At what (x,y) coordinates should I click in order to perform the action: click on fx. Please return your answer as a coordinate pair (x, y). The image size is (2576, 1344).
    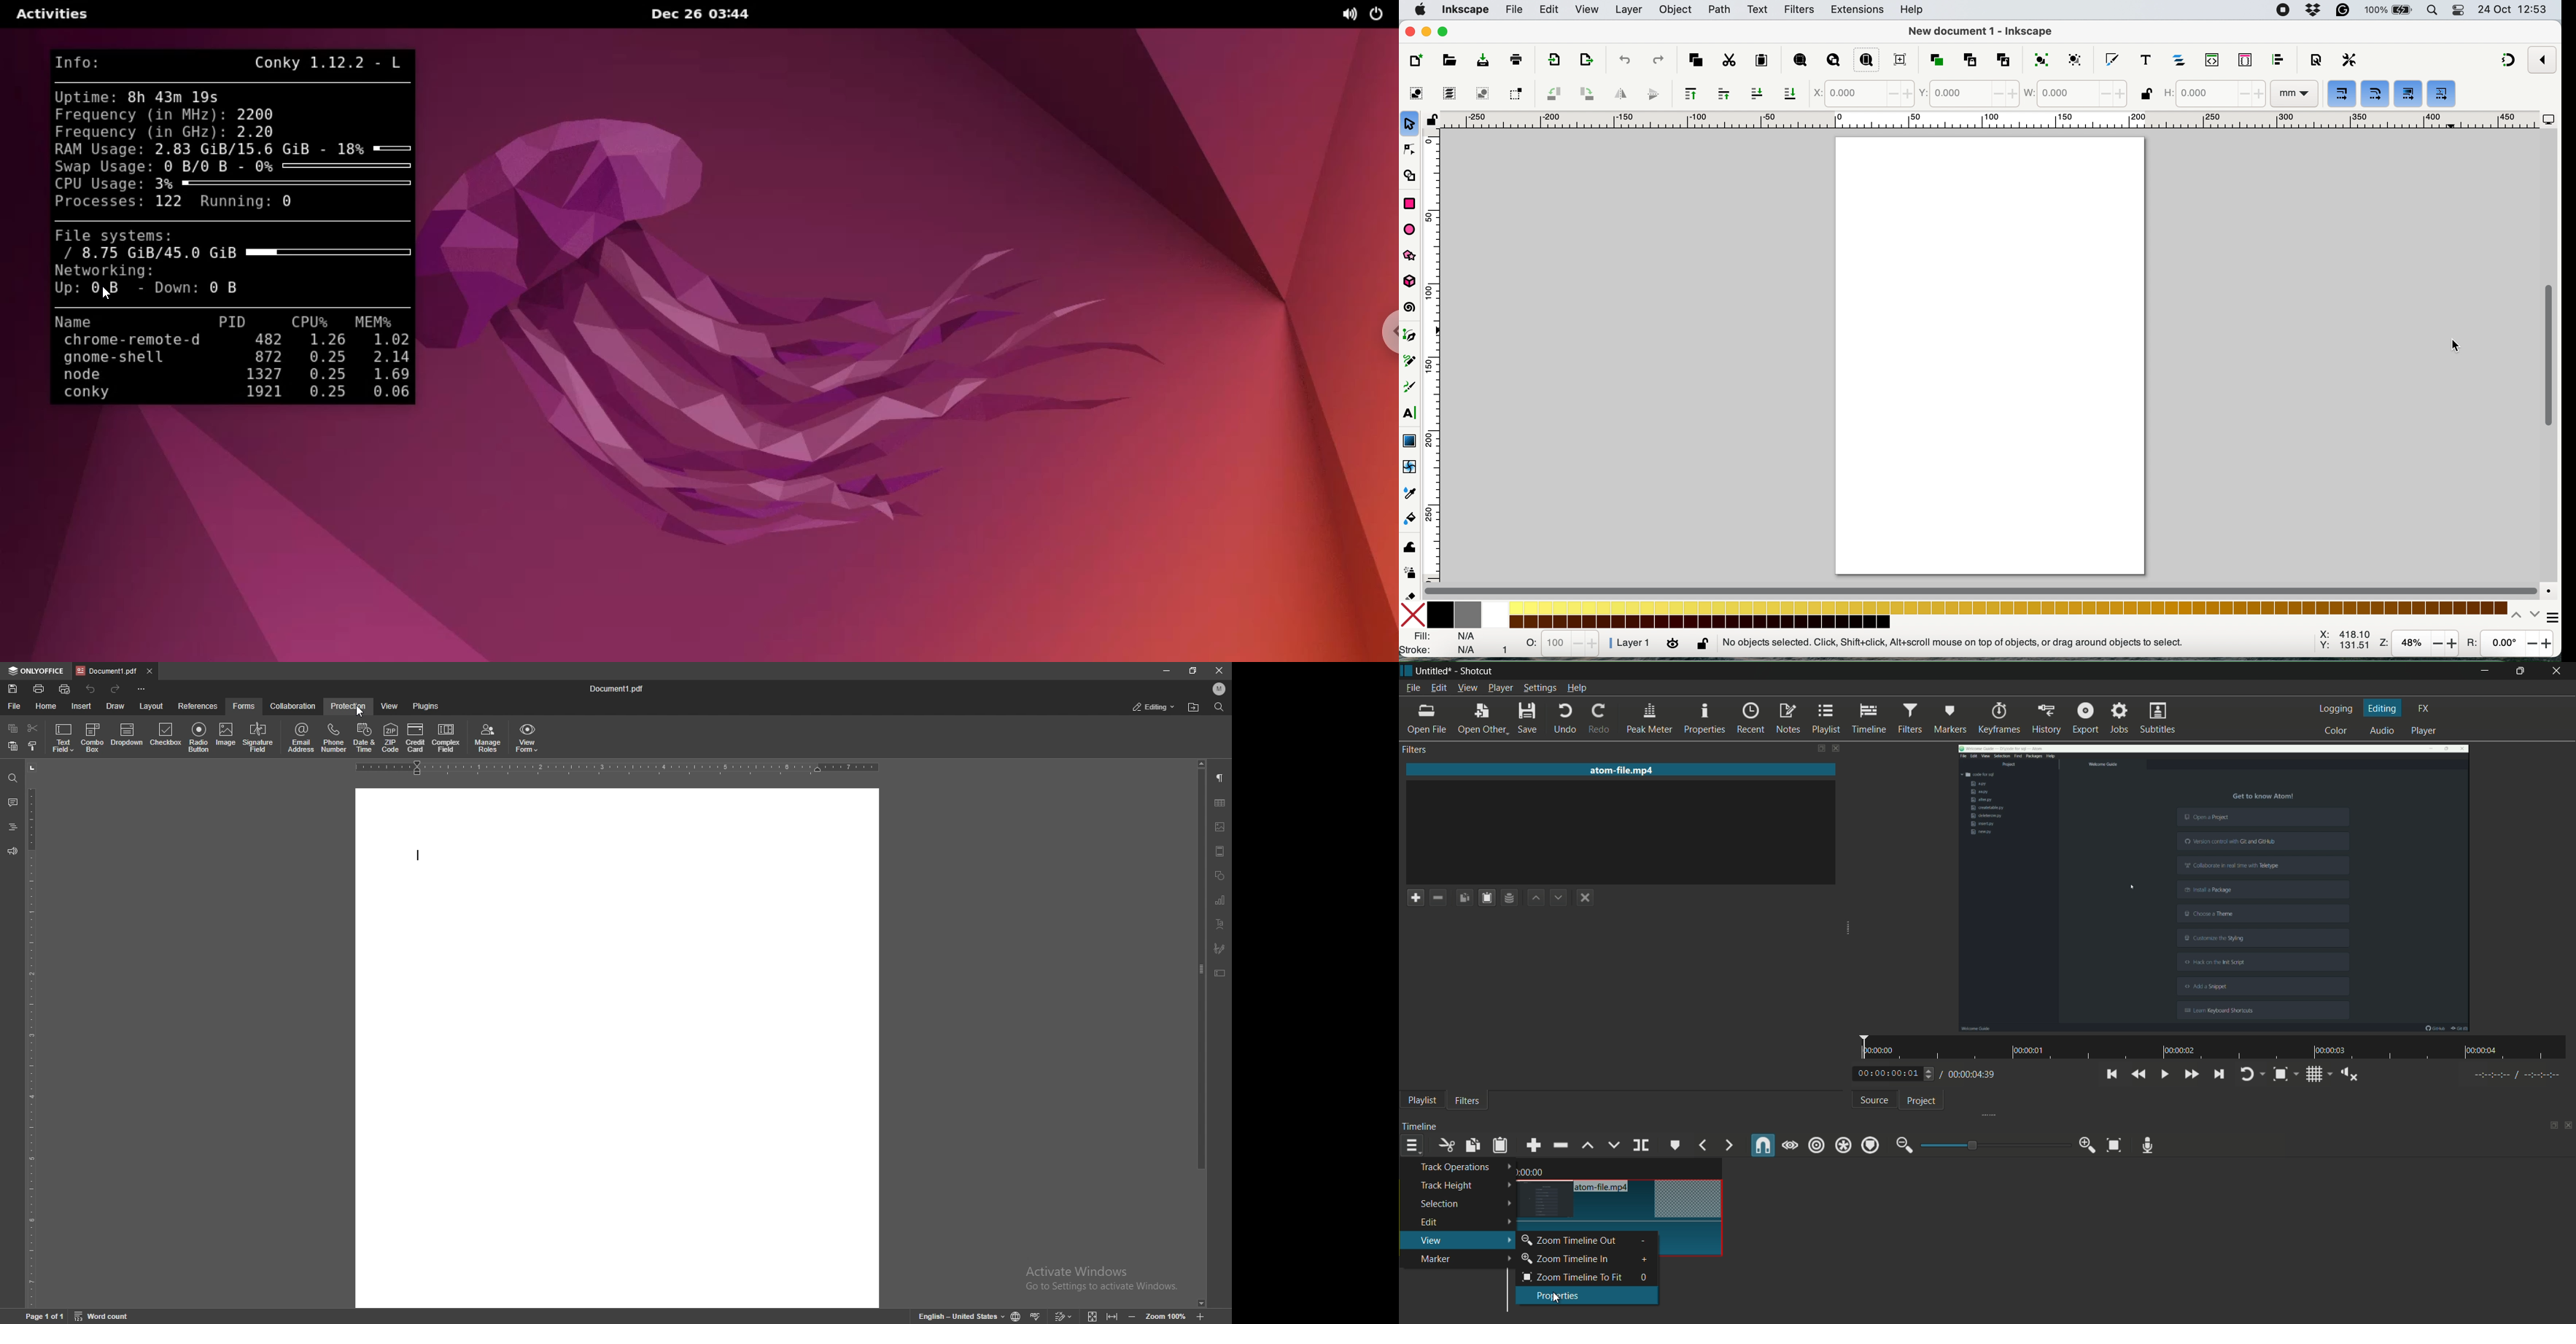
    Looking at the image, I should click on (2424, 709).